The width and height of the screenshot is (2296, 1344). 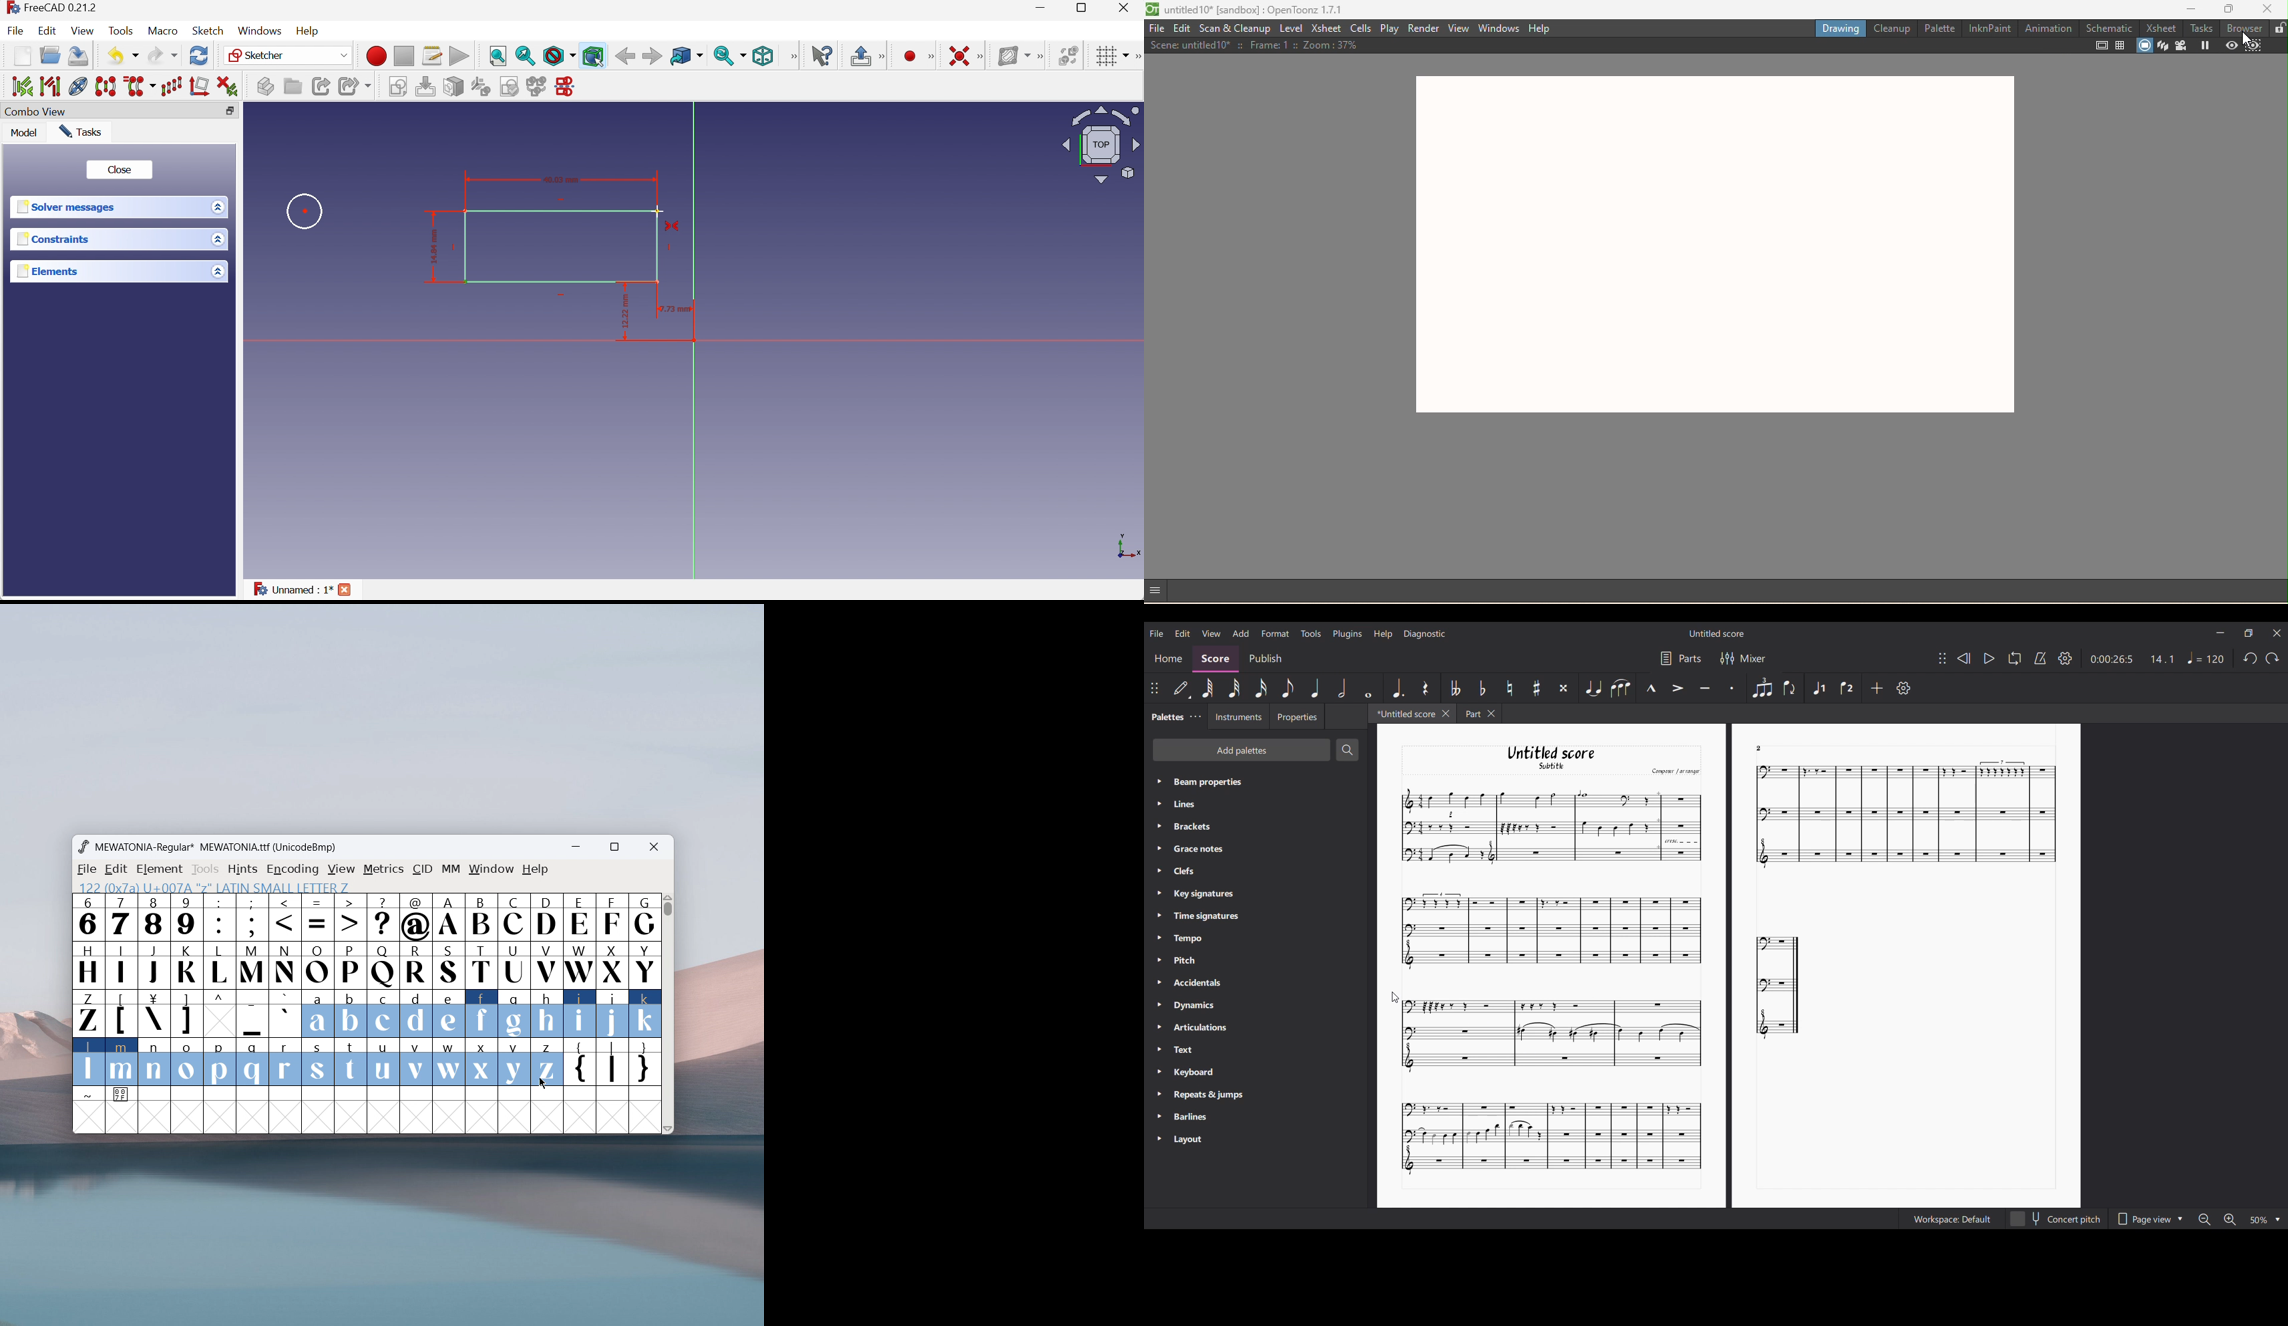 What do you see at coordinates (2203, 1219) in the screenshot?
I see `Zoom out` at bounding box center [2203, 1219].